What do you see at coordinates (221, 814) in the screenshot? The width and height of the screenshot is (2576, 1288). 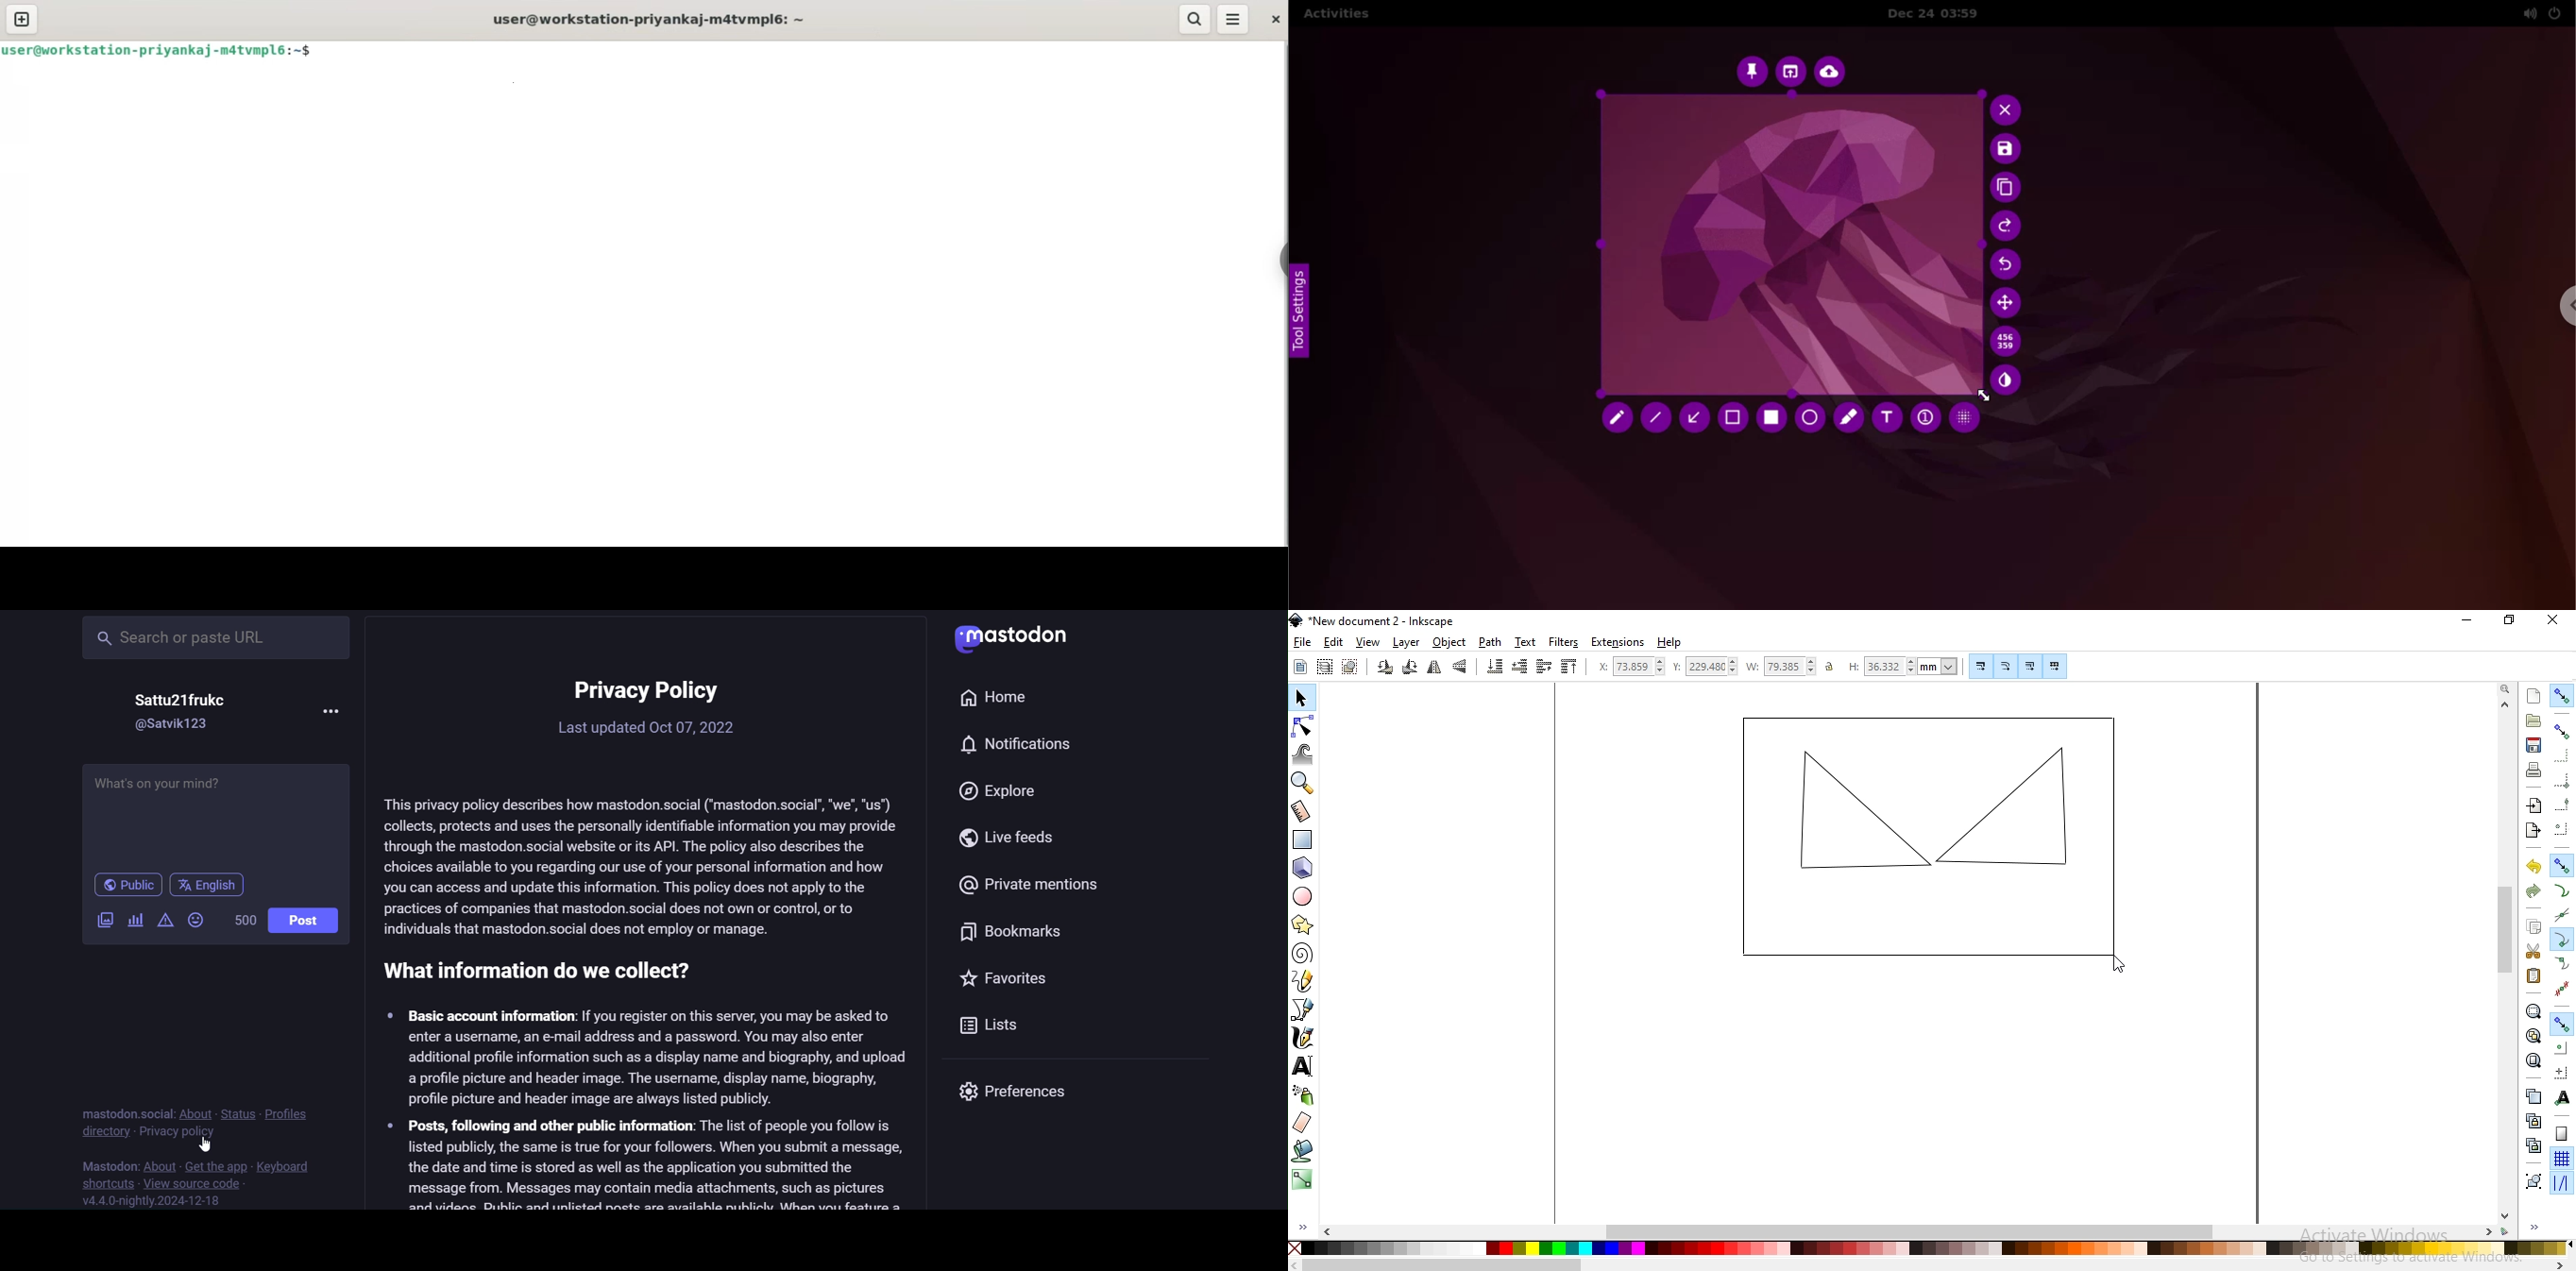 I see `post here` at bounding box center [221, 814].